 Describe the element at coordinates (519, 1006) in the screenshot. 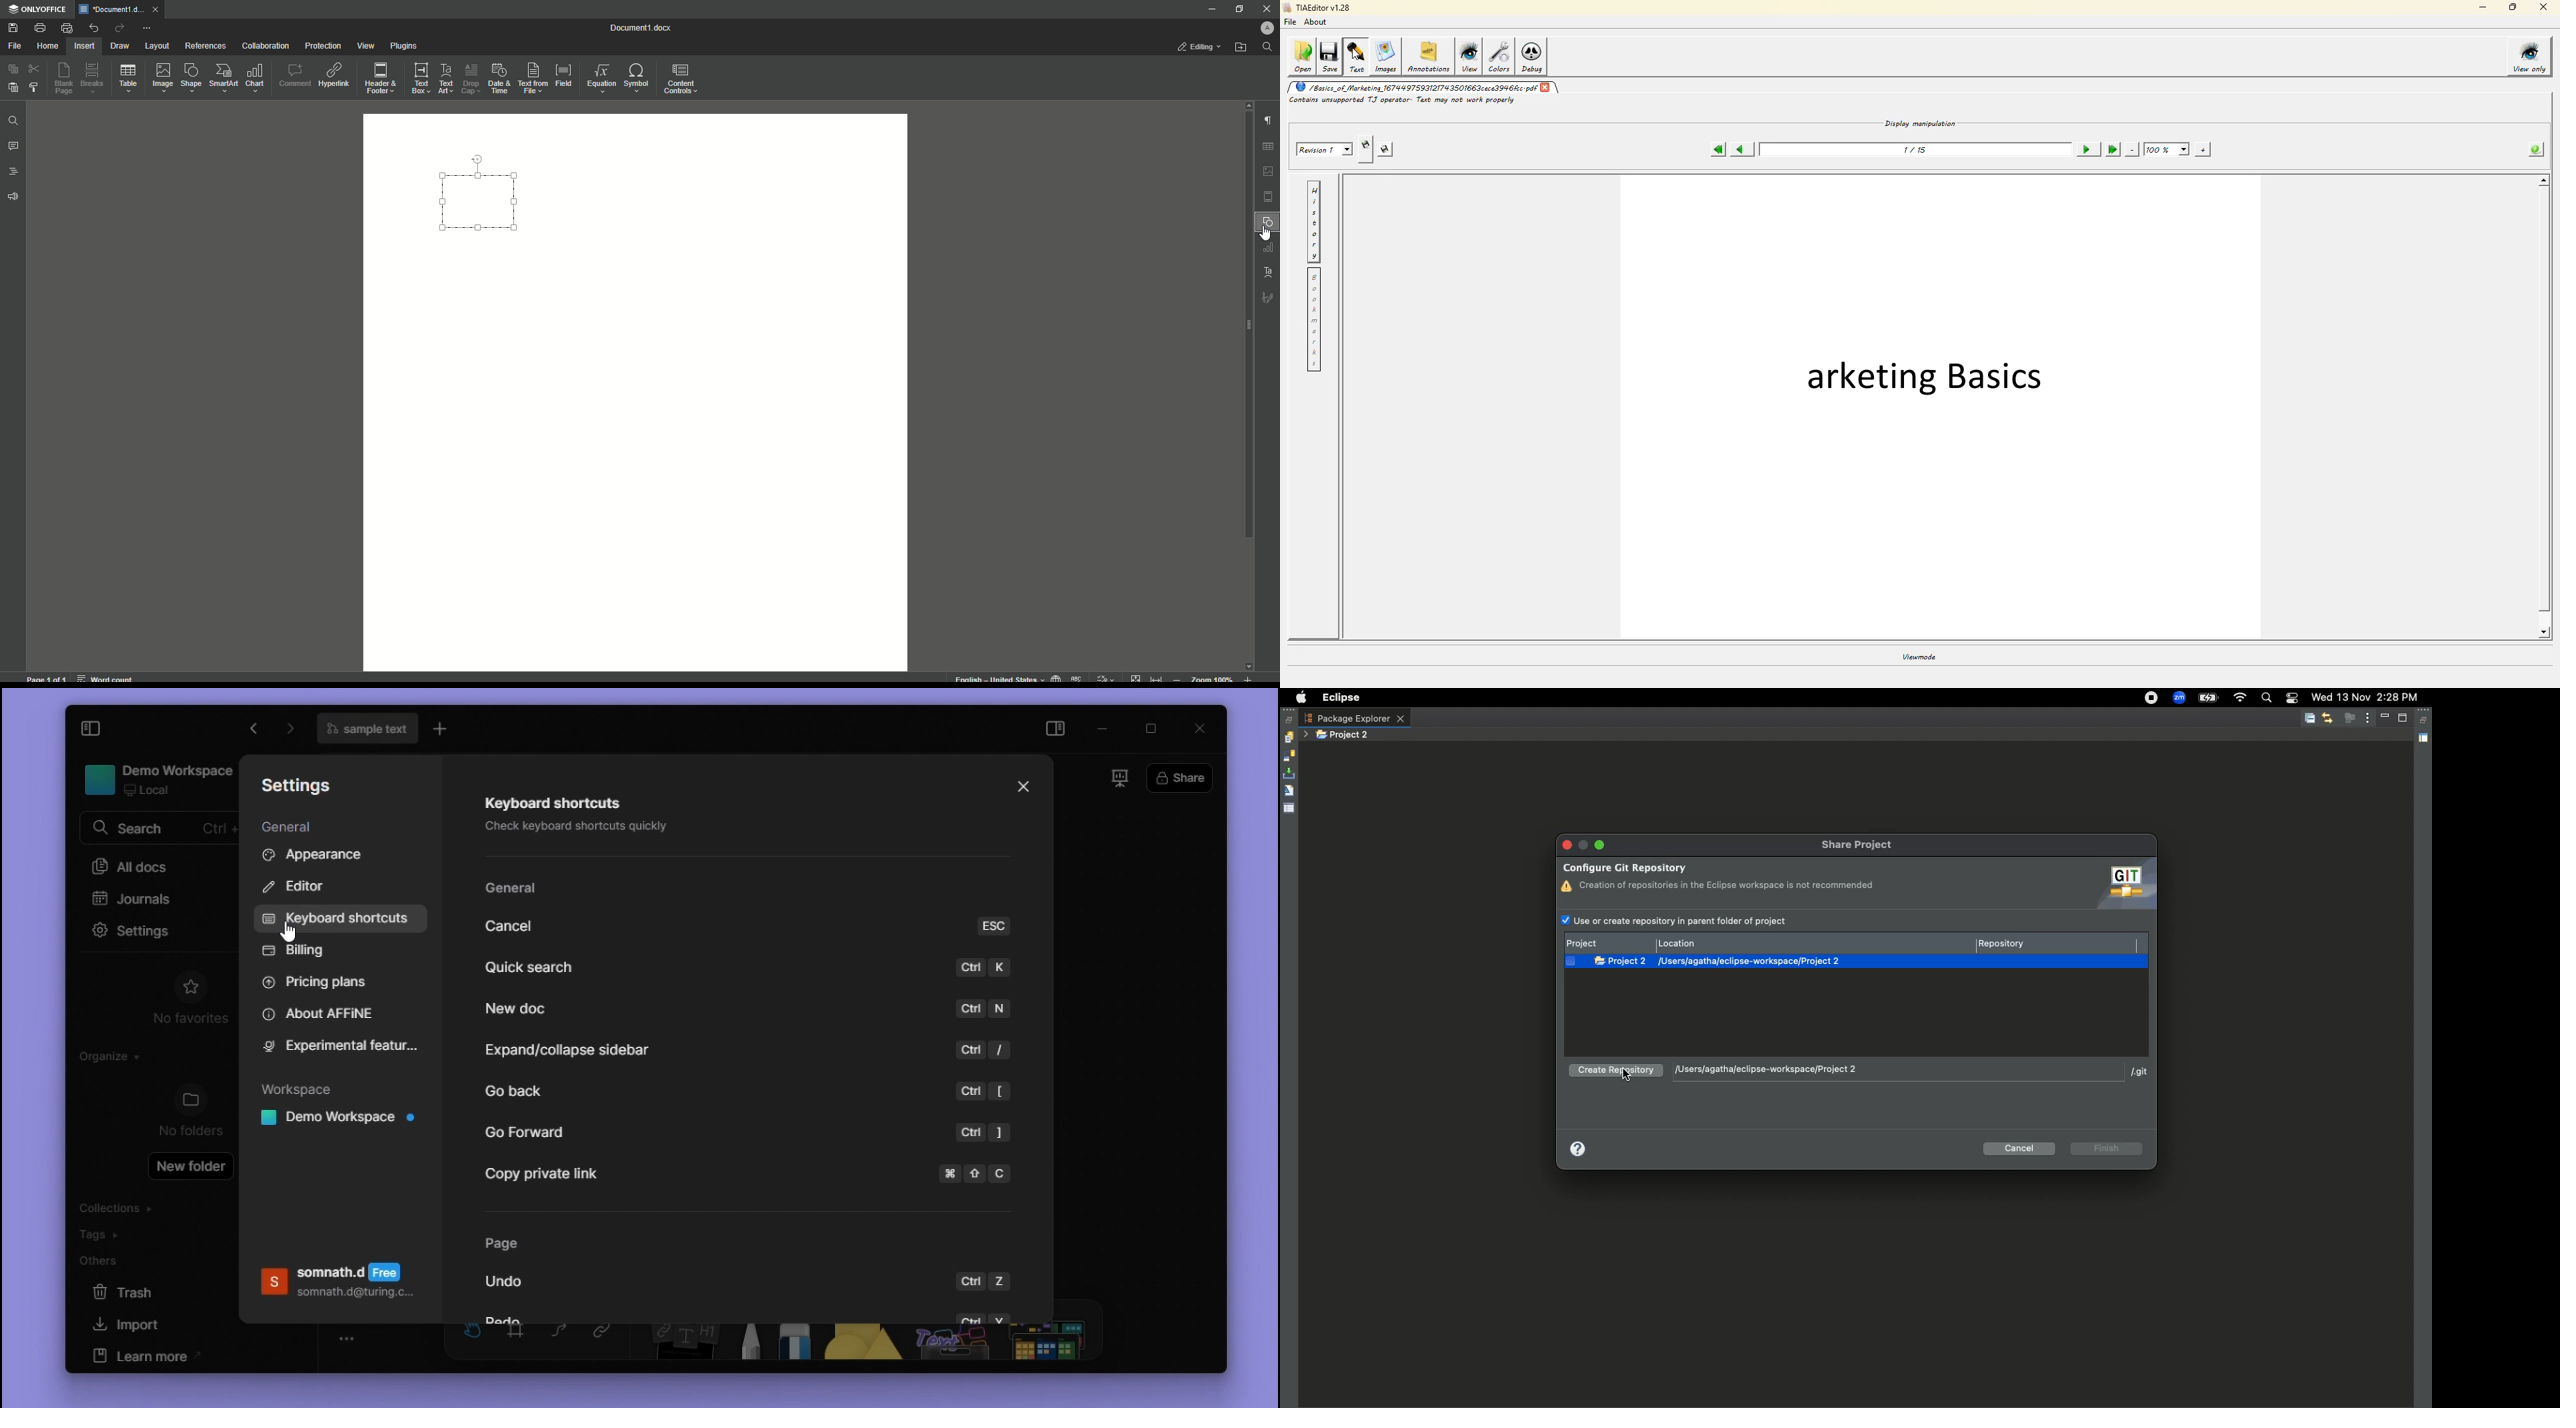

I see `New Doc` at that location.